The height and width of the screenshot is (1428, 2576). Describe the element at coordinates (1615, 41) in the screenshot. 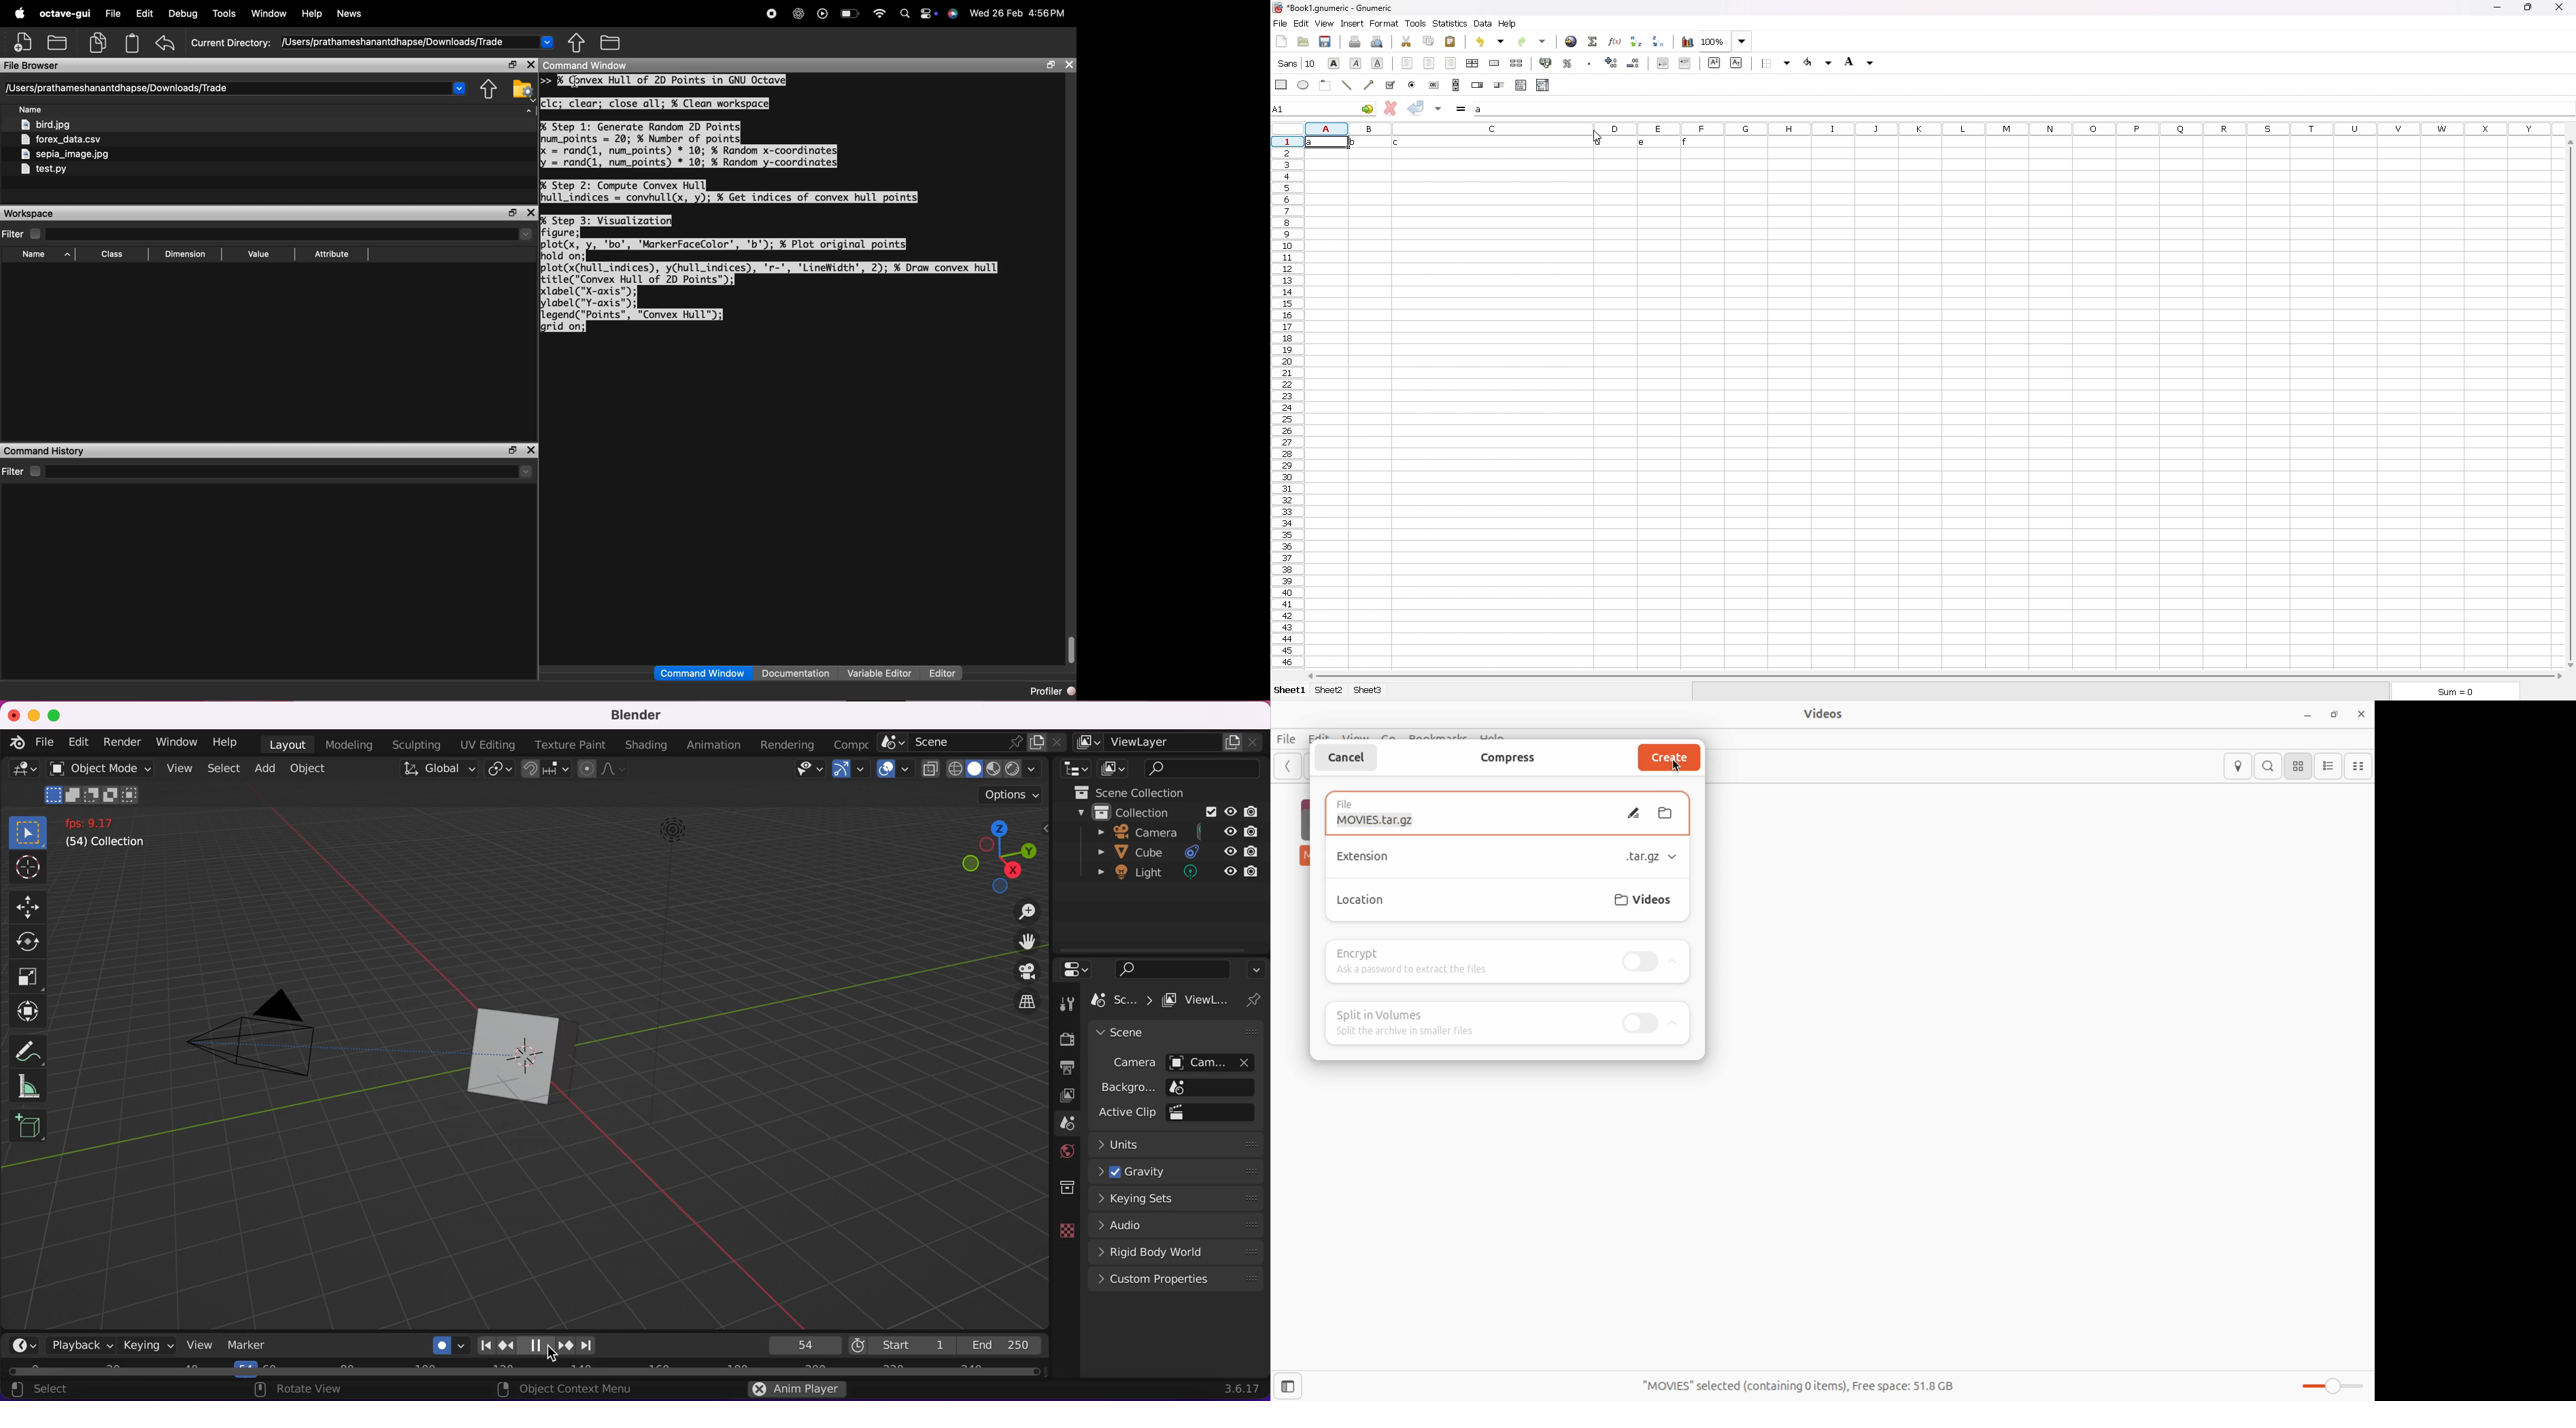

I see `function` at that location.